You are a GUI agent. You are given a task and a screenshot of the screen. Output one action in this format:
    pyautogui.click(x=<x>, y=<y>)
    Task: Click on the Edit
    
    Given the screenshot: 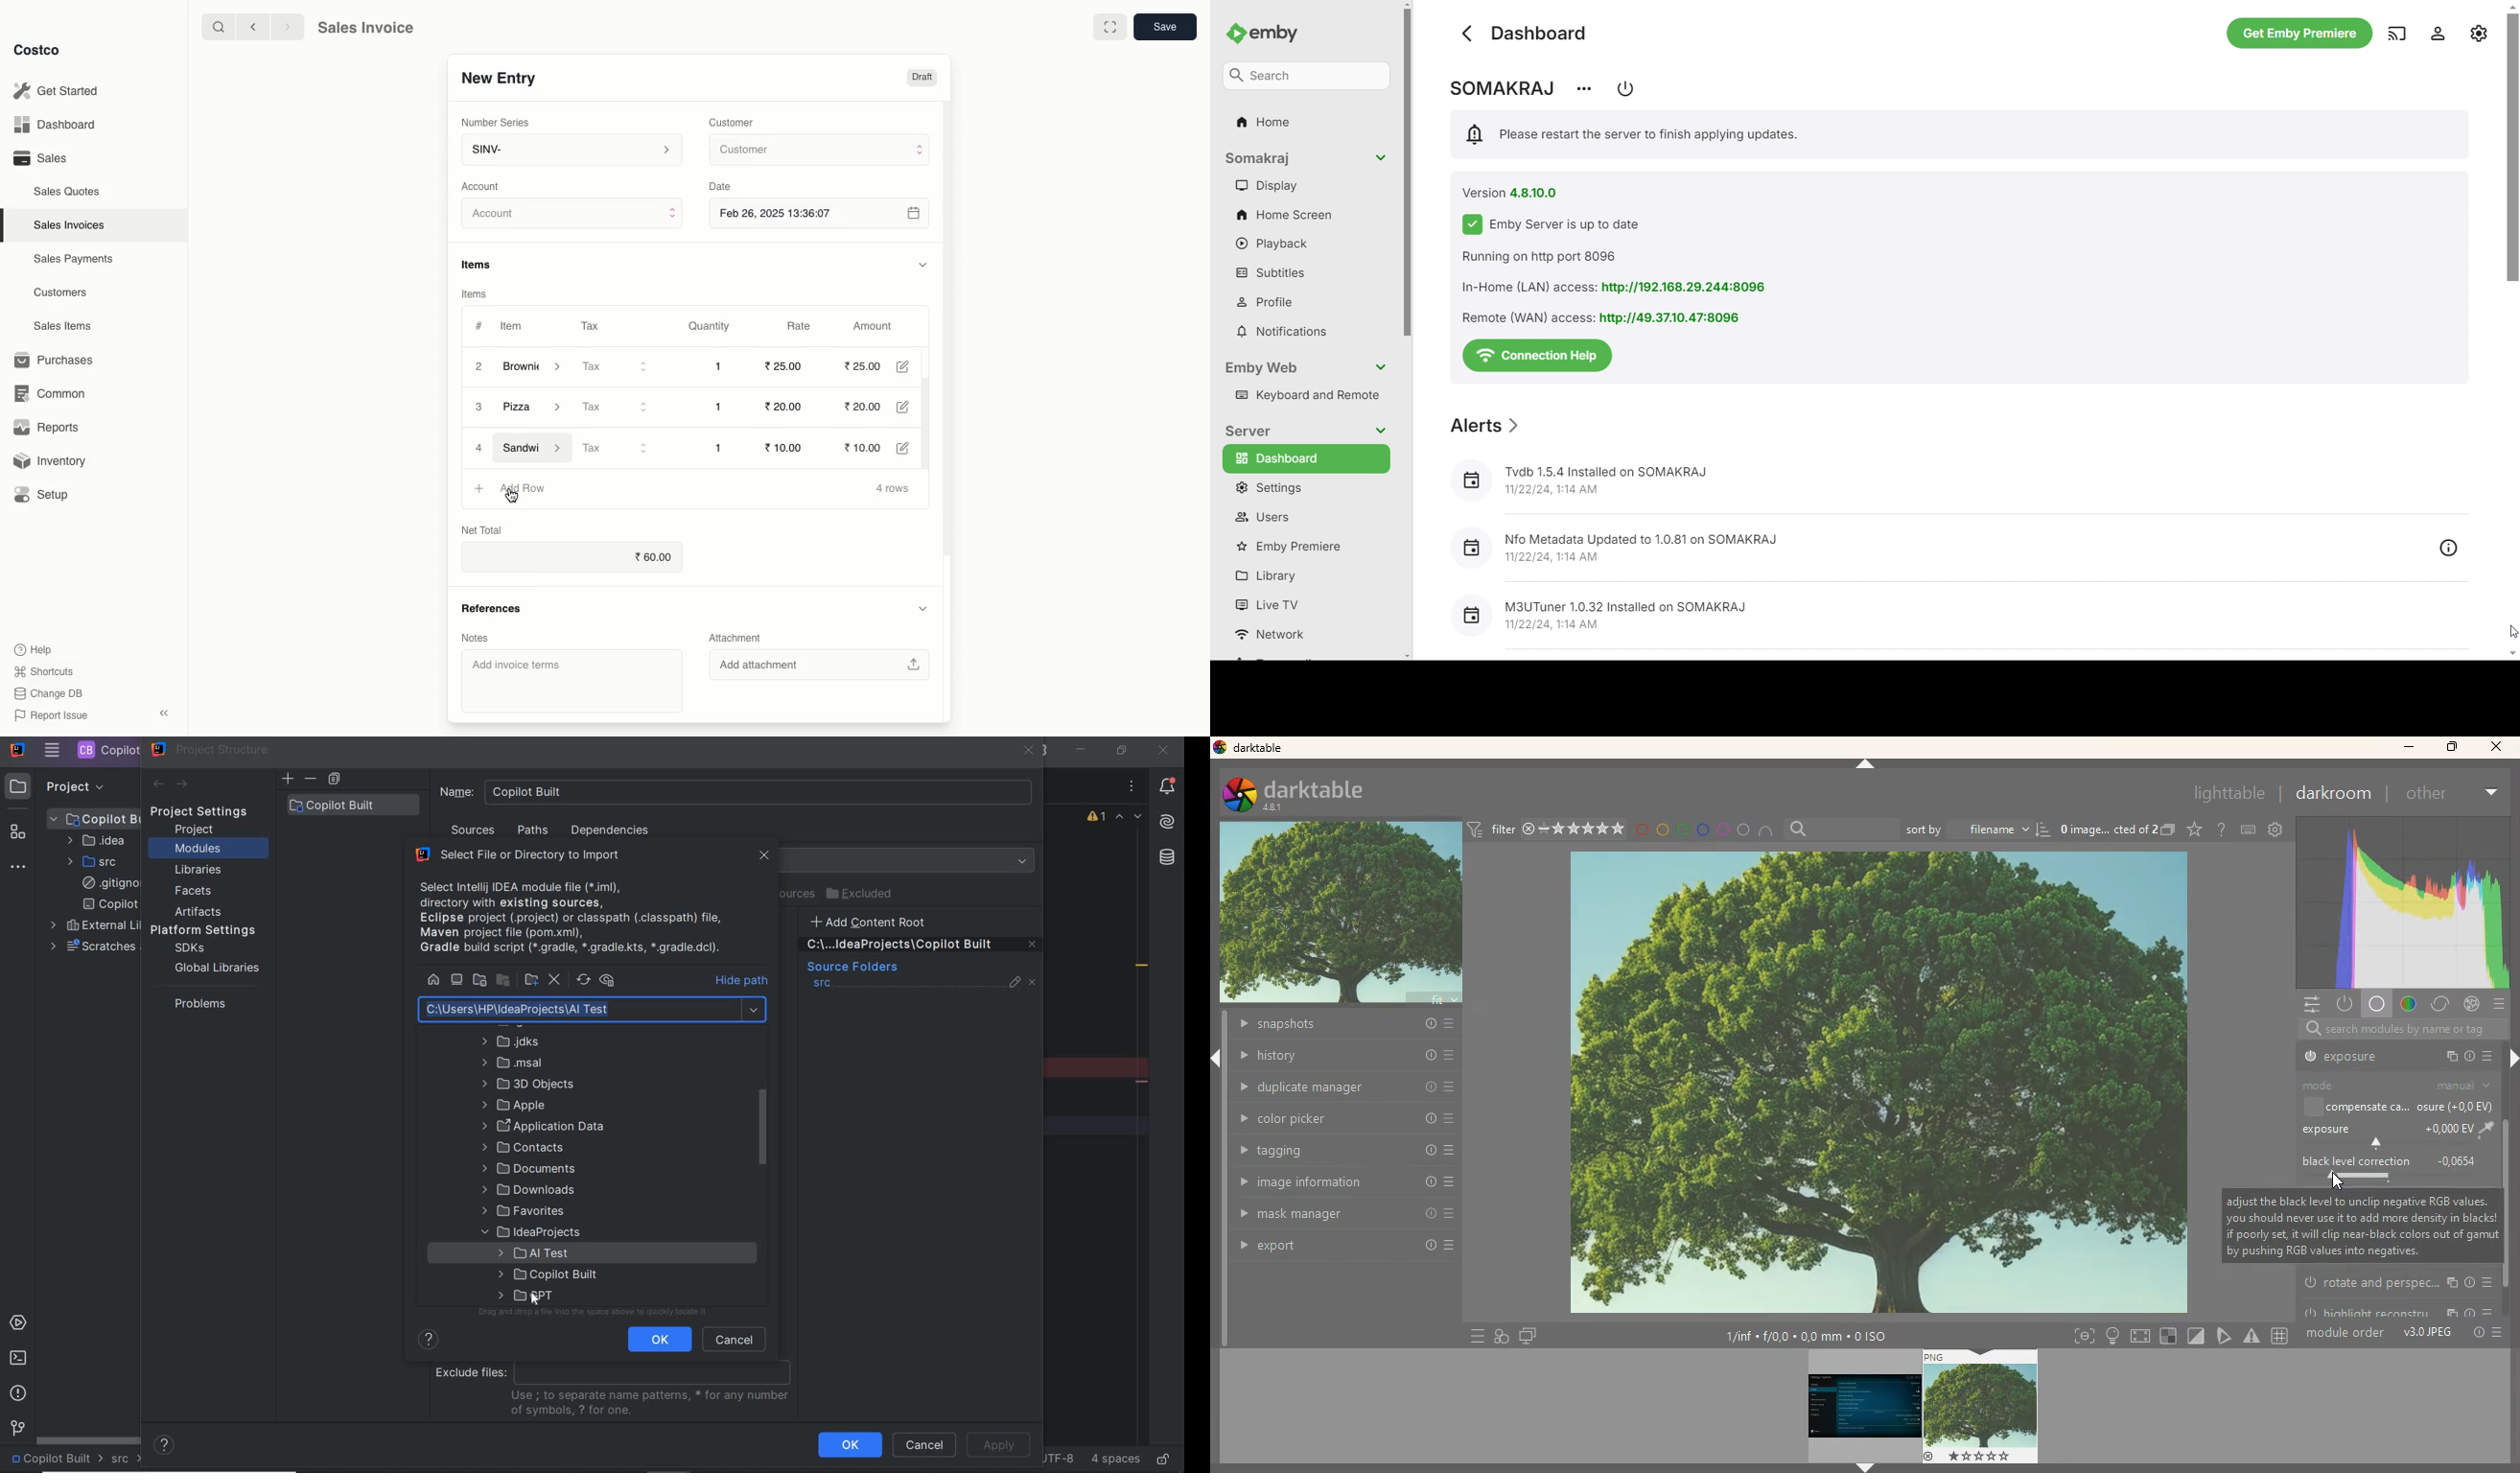 What is the action you would take?
    pyautogui.click(x=910, y=447)
    